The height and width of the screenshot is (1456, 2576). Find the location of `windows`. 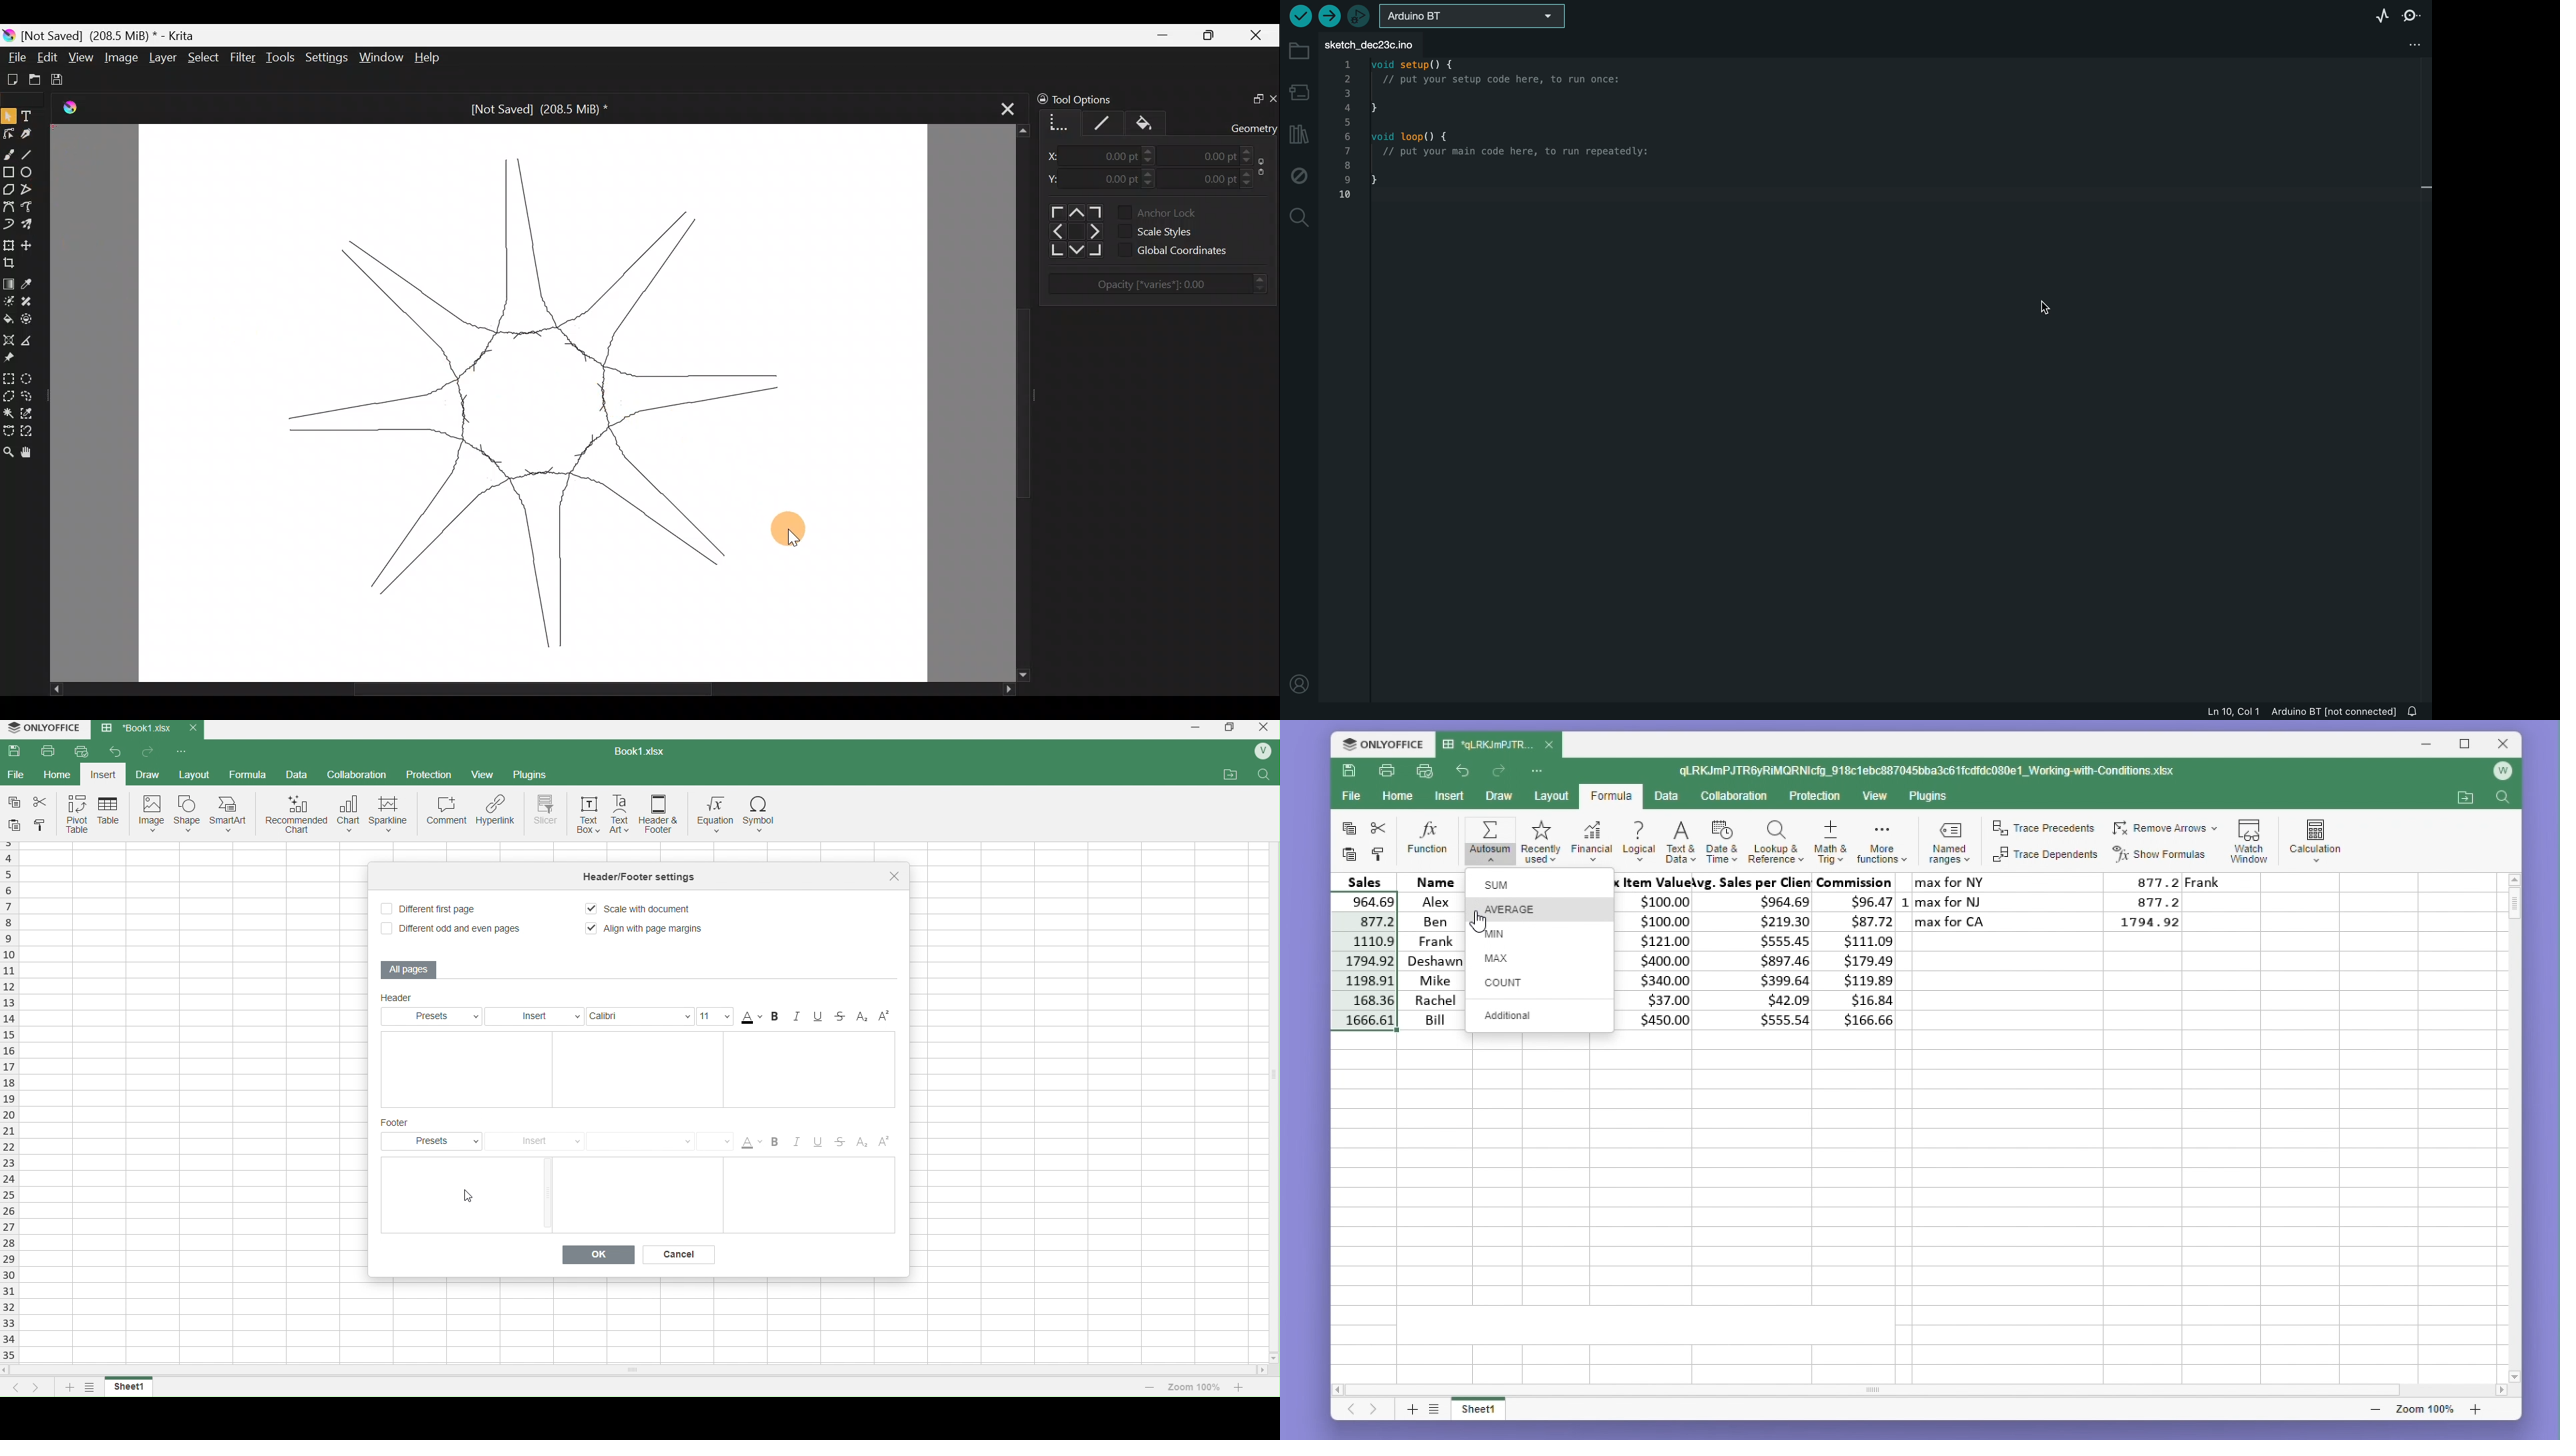

windows is located at coordinates (1229, 729).